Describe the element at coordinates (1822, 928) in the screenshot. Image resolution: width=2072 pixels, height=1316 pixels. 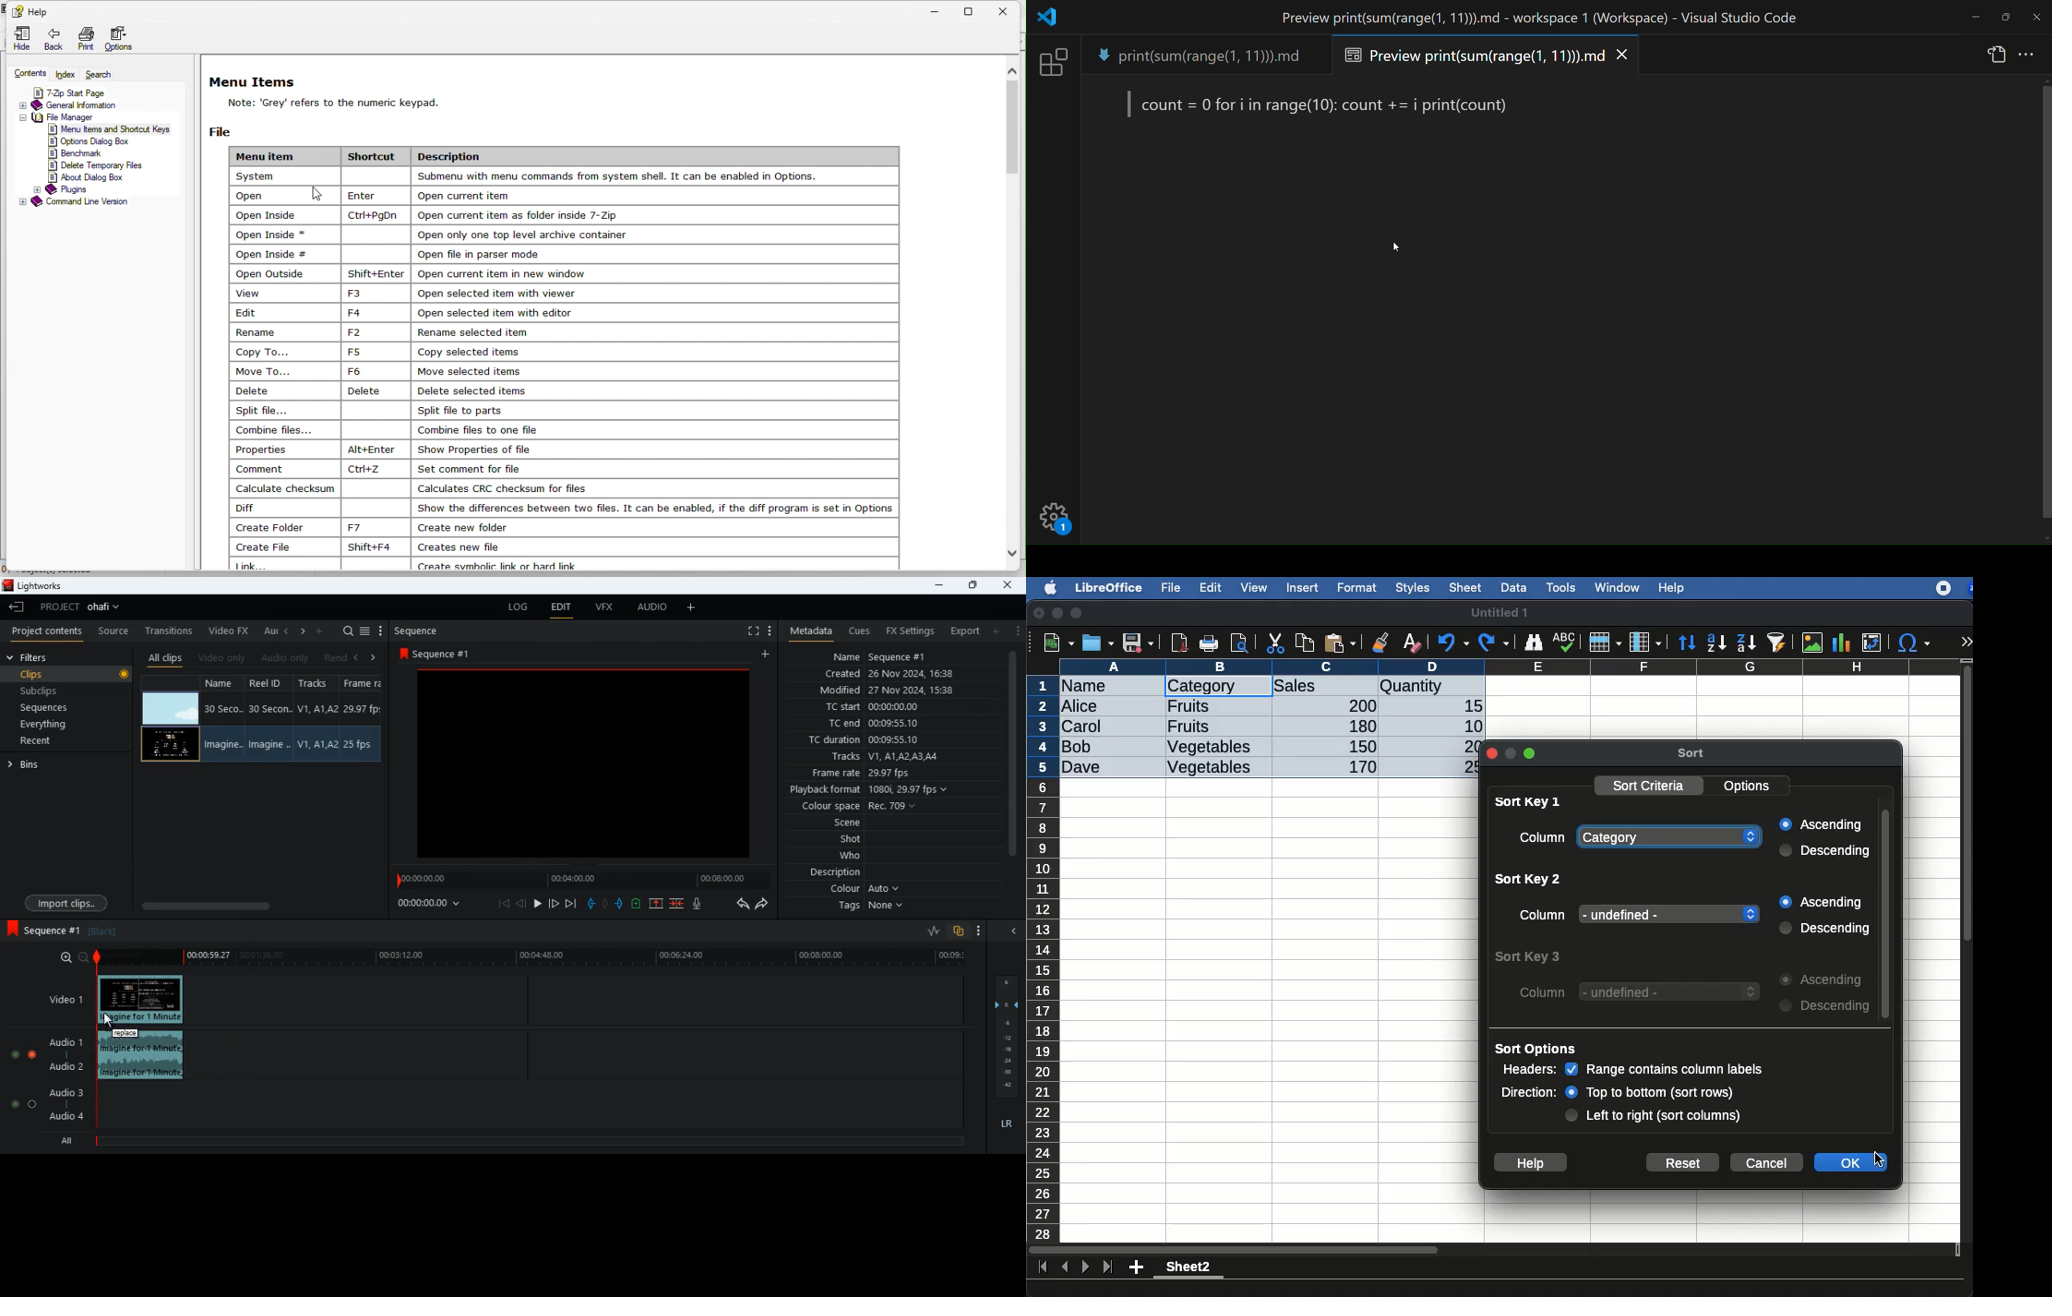
I see `descending` at that location.